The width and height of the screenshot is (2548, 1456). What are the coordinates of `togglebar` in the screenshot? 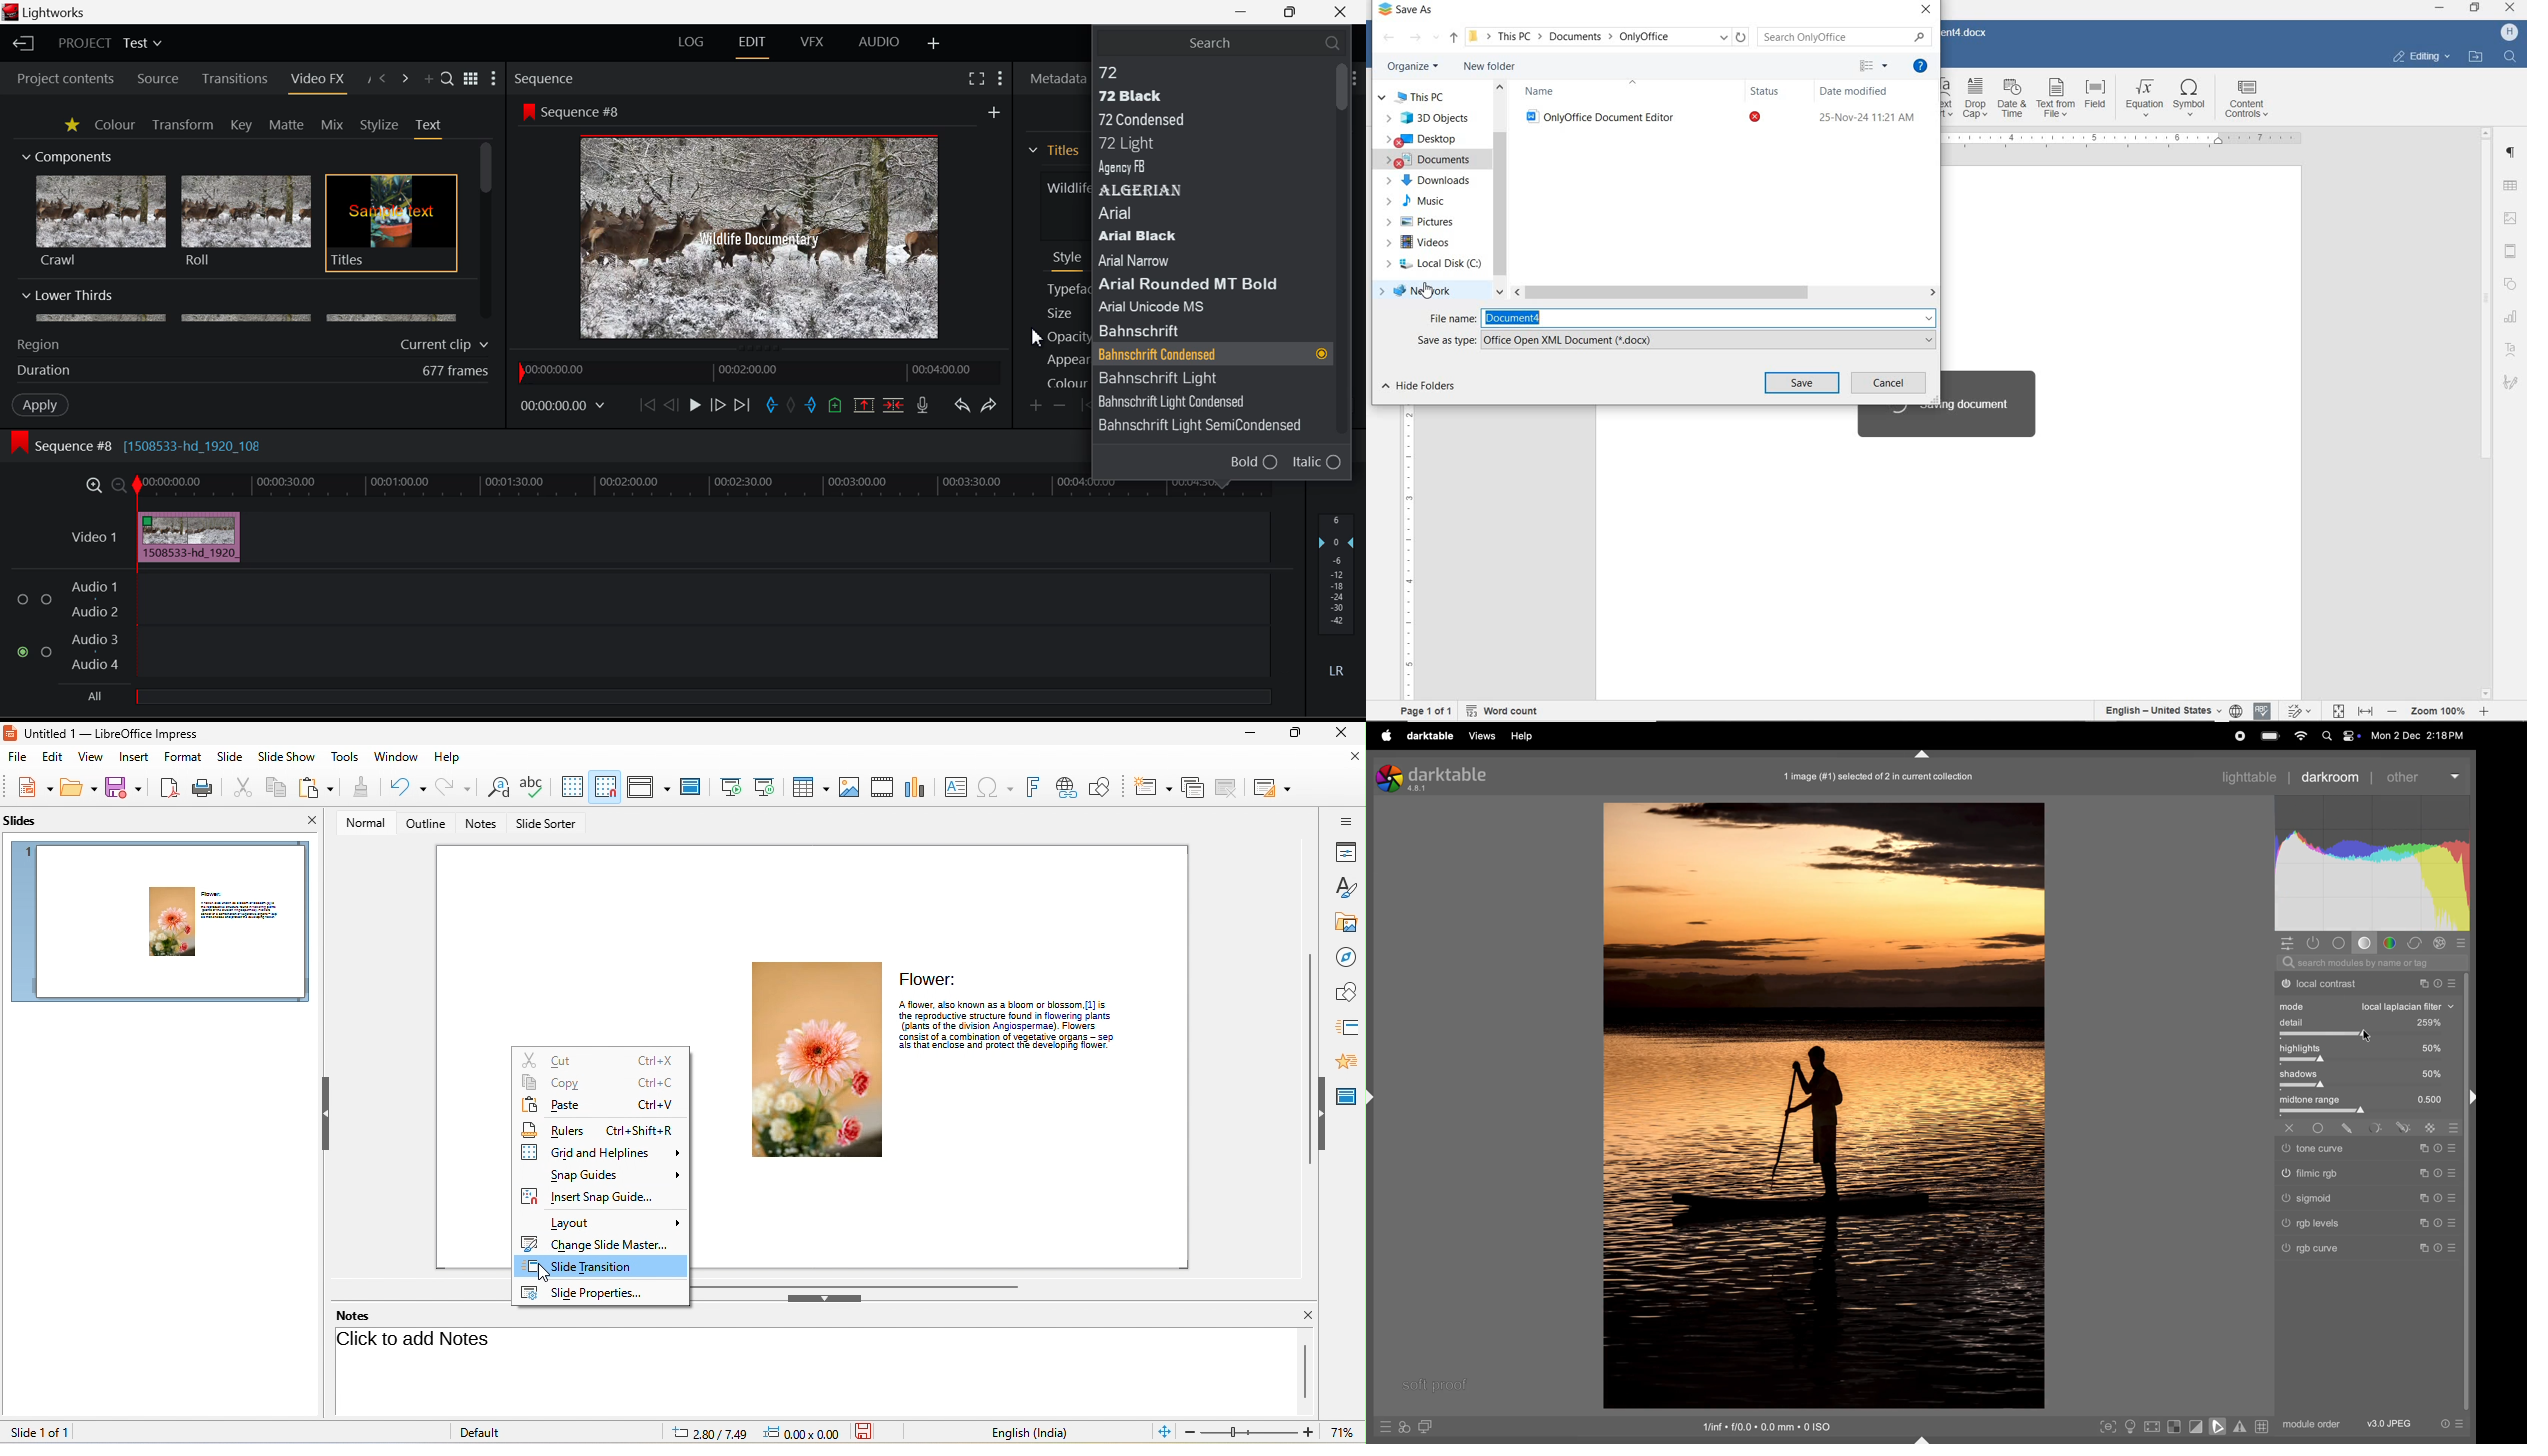 It's located at (2368, 1035).